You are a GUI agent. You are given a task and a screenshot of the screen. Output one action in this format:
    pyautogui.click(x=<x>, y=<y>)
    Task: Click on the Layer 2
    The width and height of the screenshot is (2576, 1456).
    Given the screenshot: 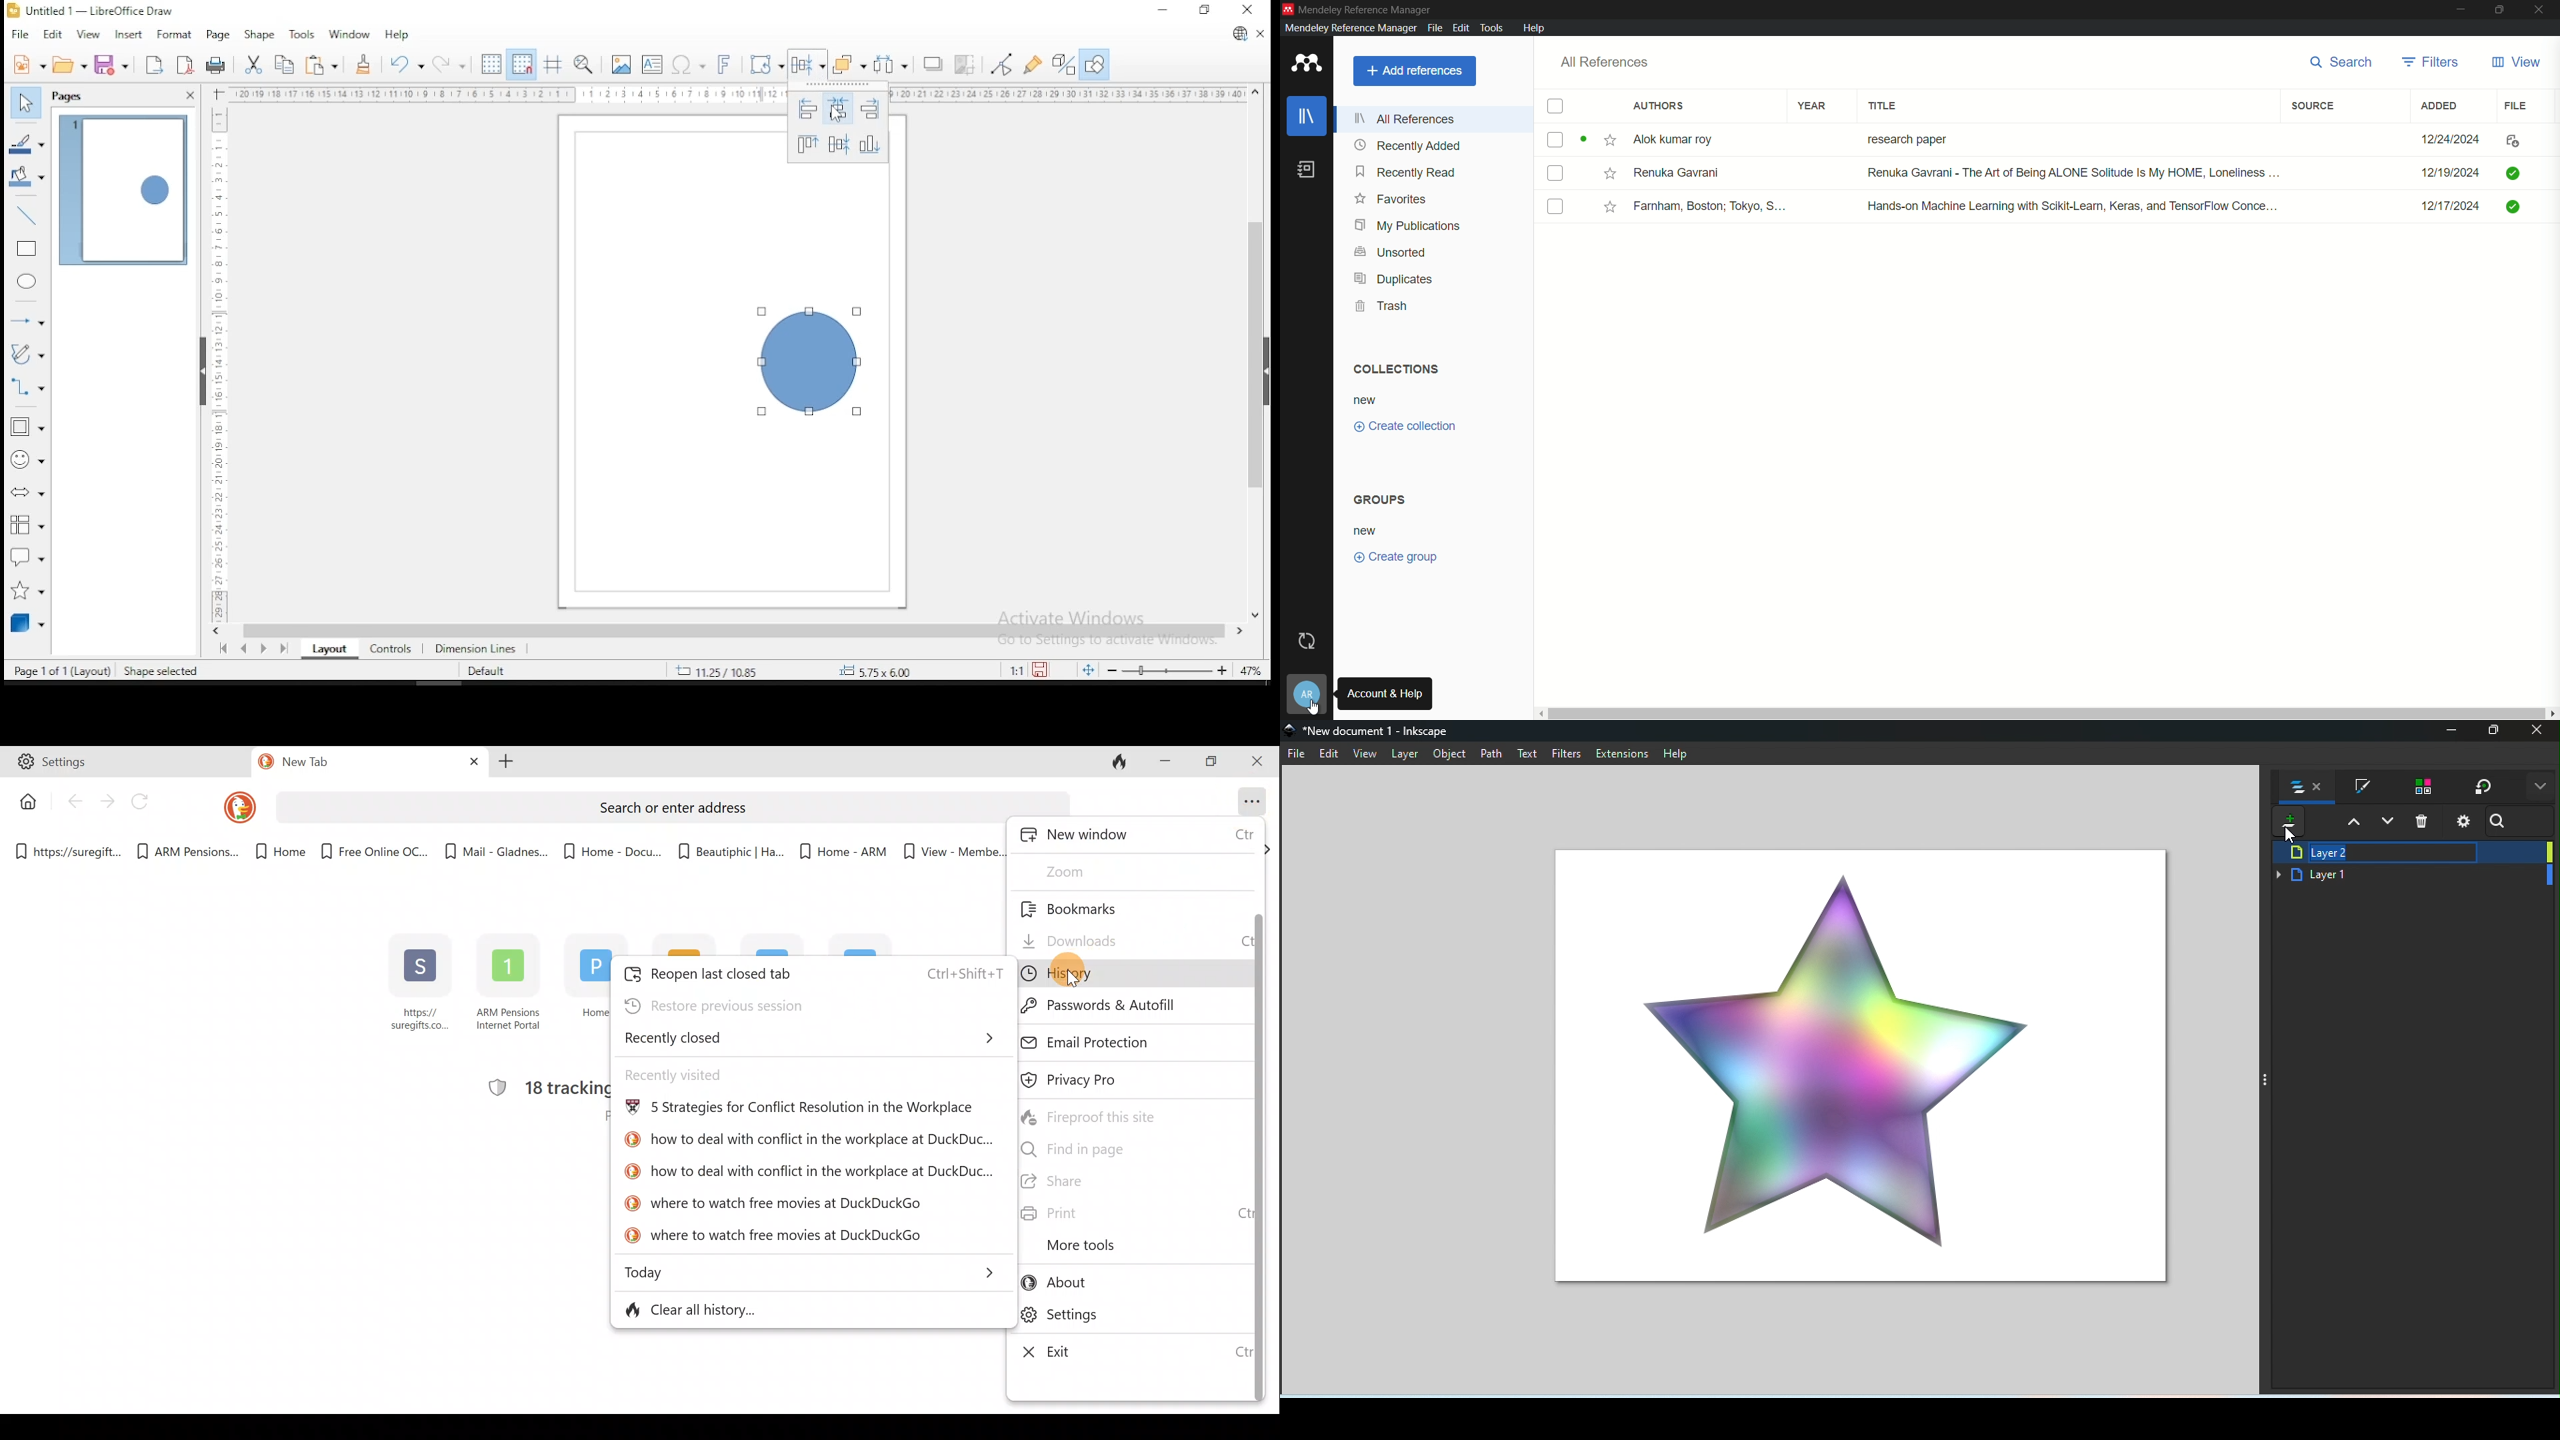 What is the action you would take?
    pyautogui.click(x=2410, y=854)
    